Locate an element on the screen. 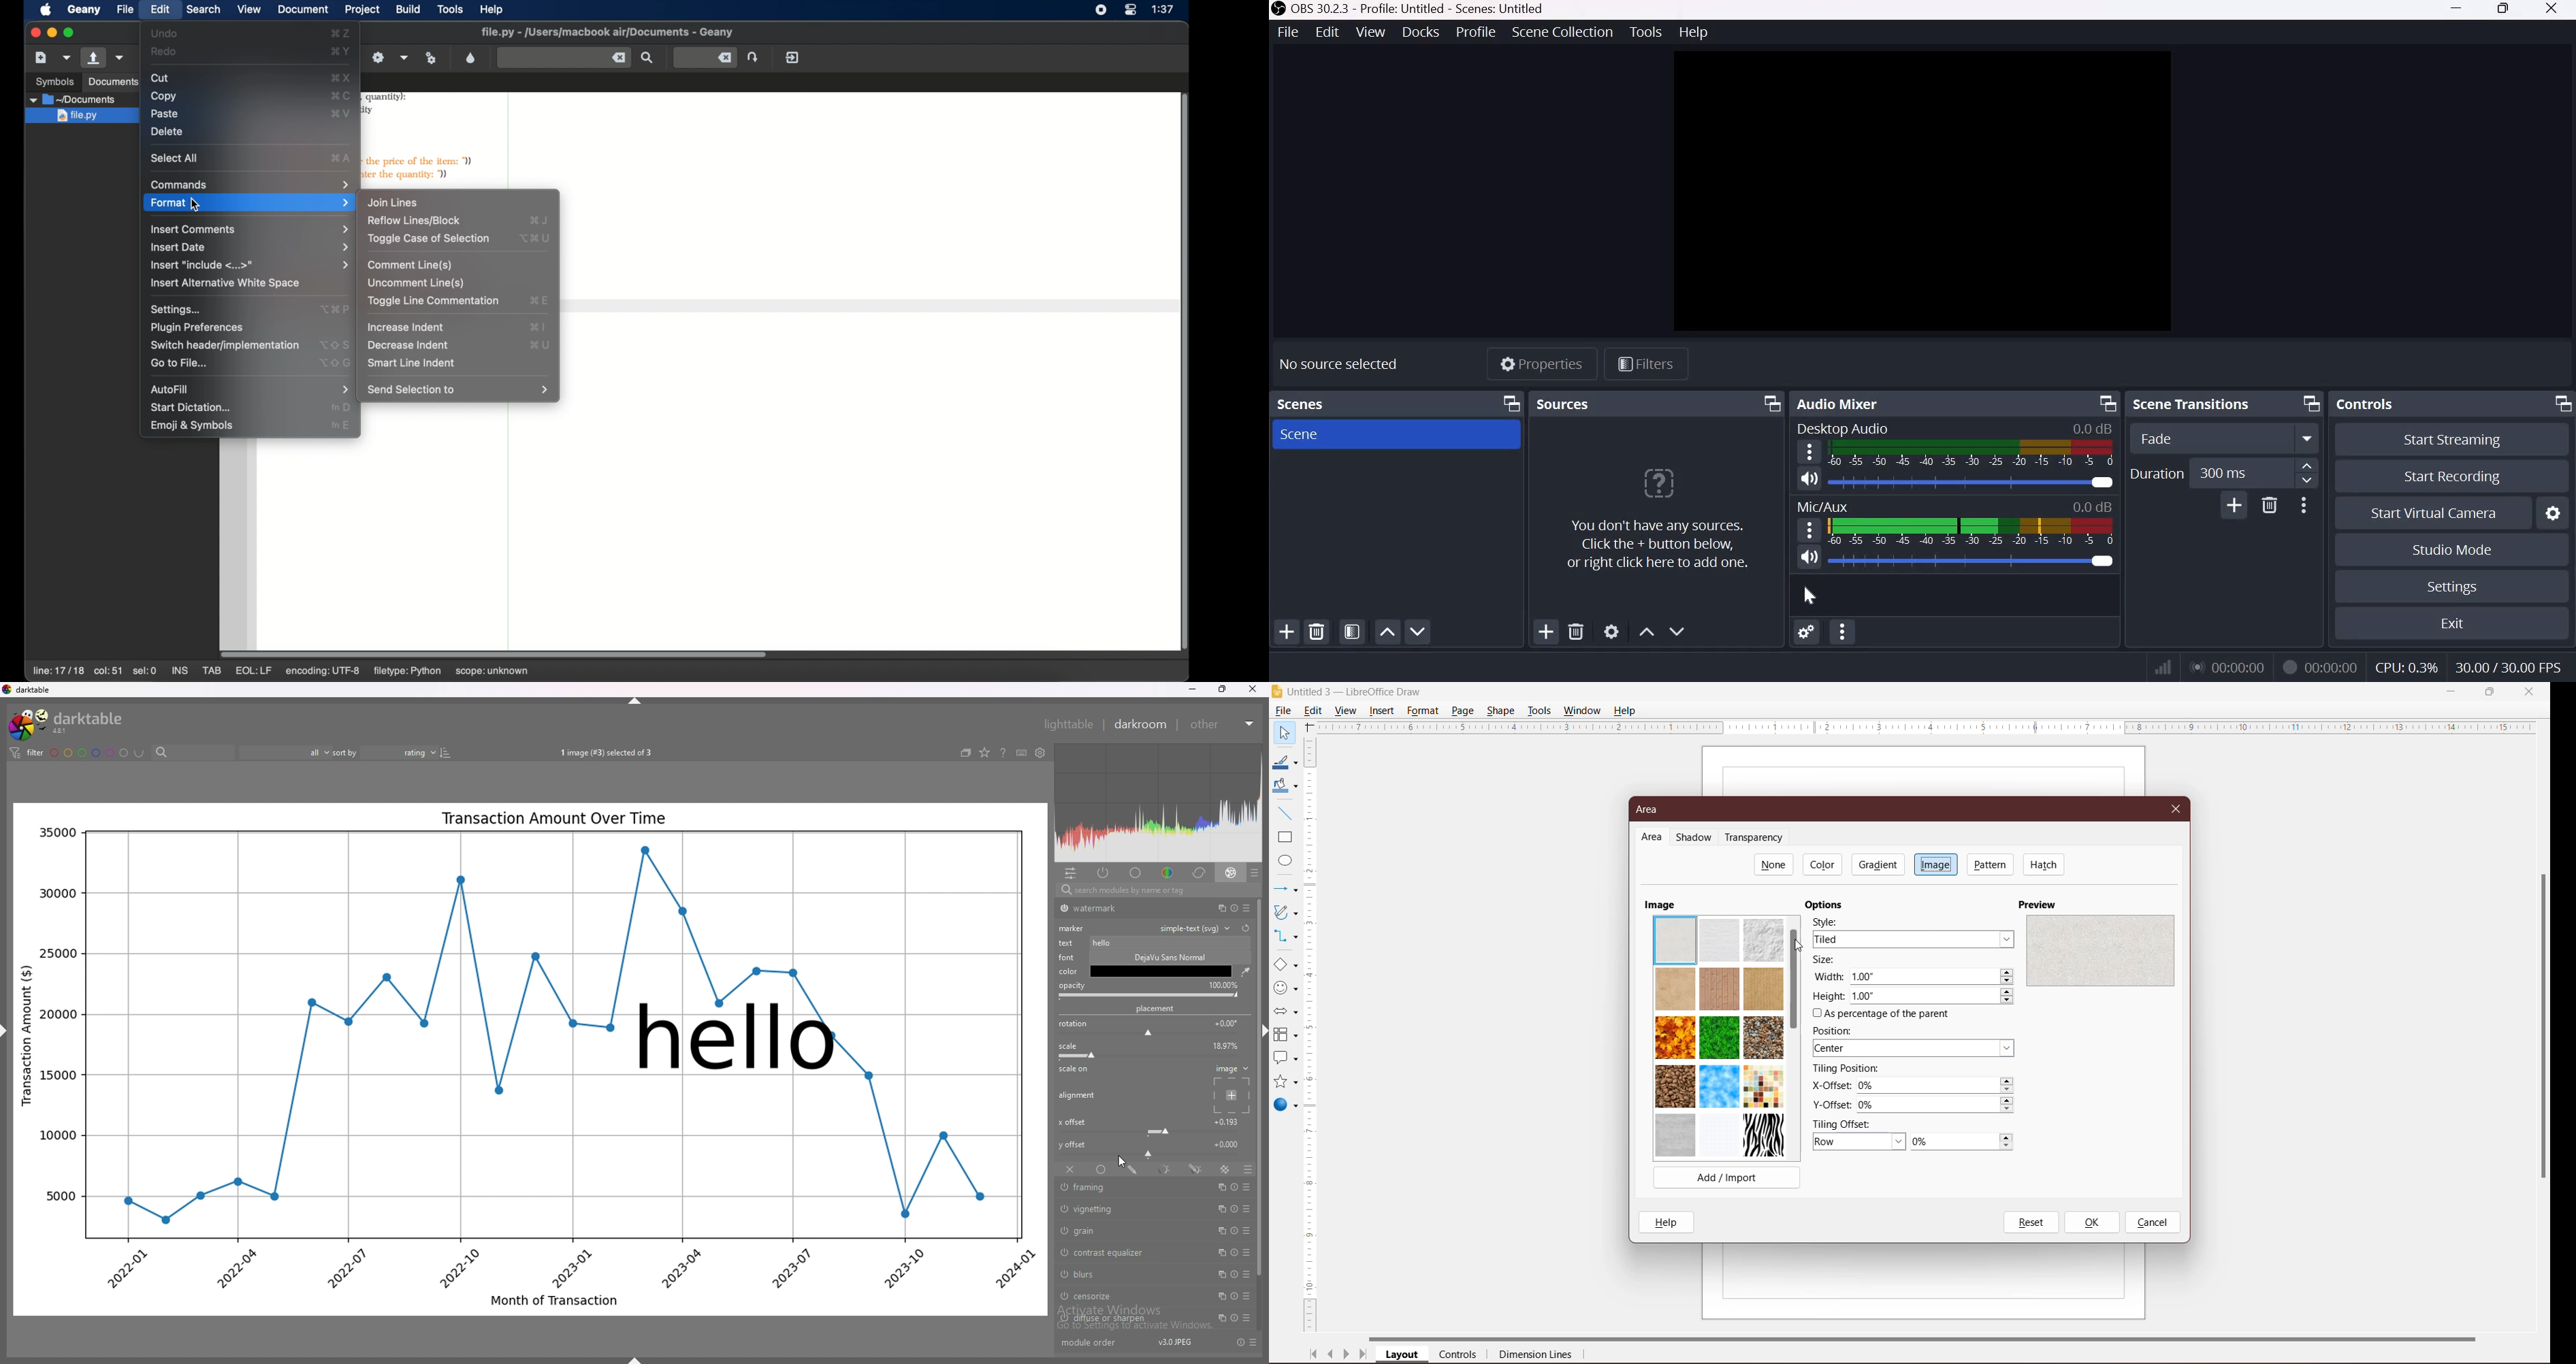 This screenshot has height=1372, width=2576. decrease indent shortcut is located at coordinates (541, 345).